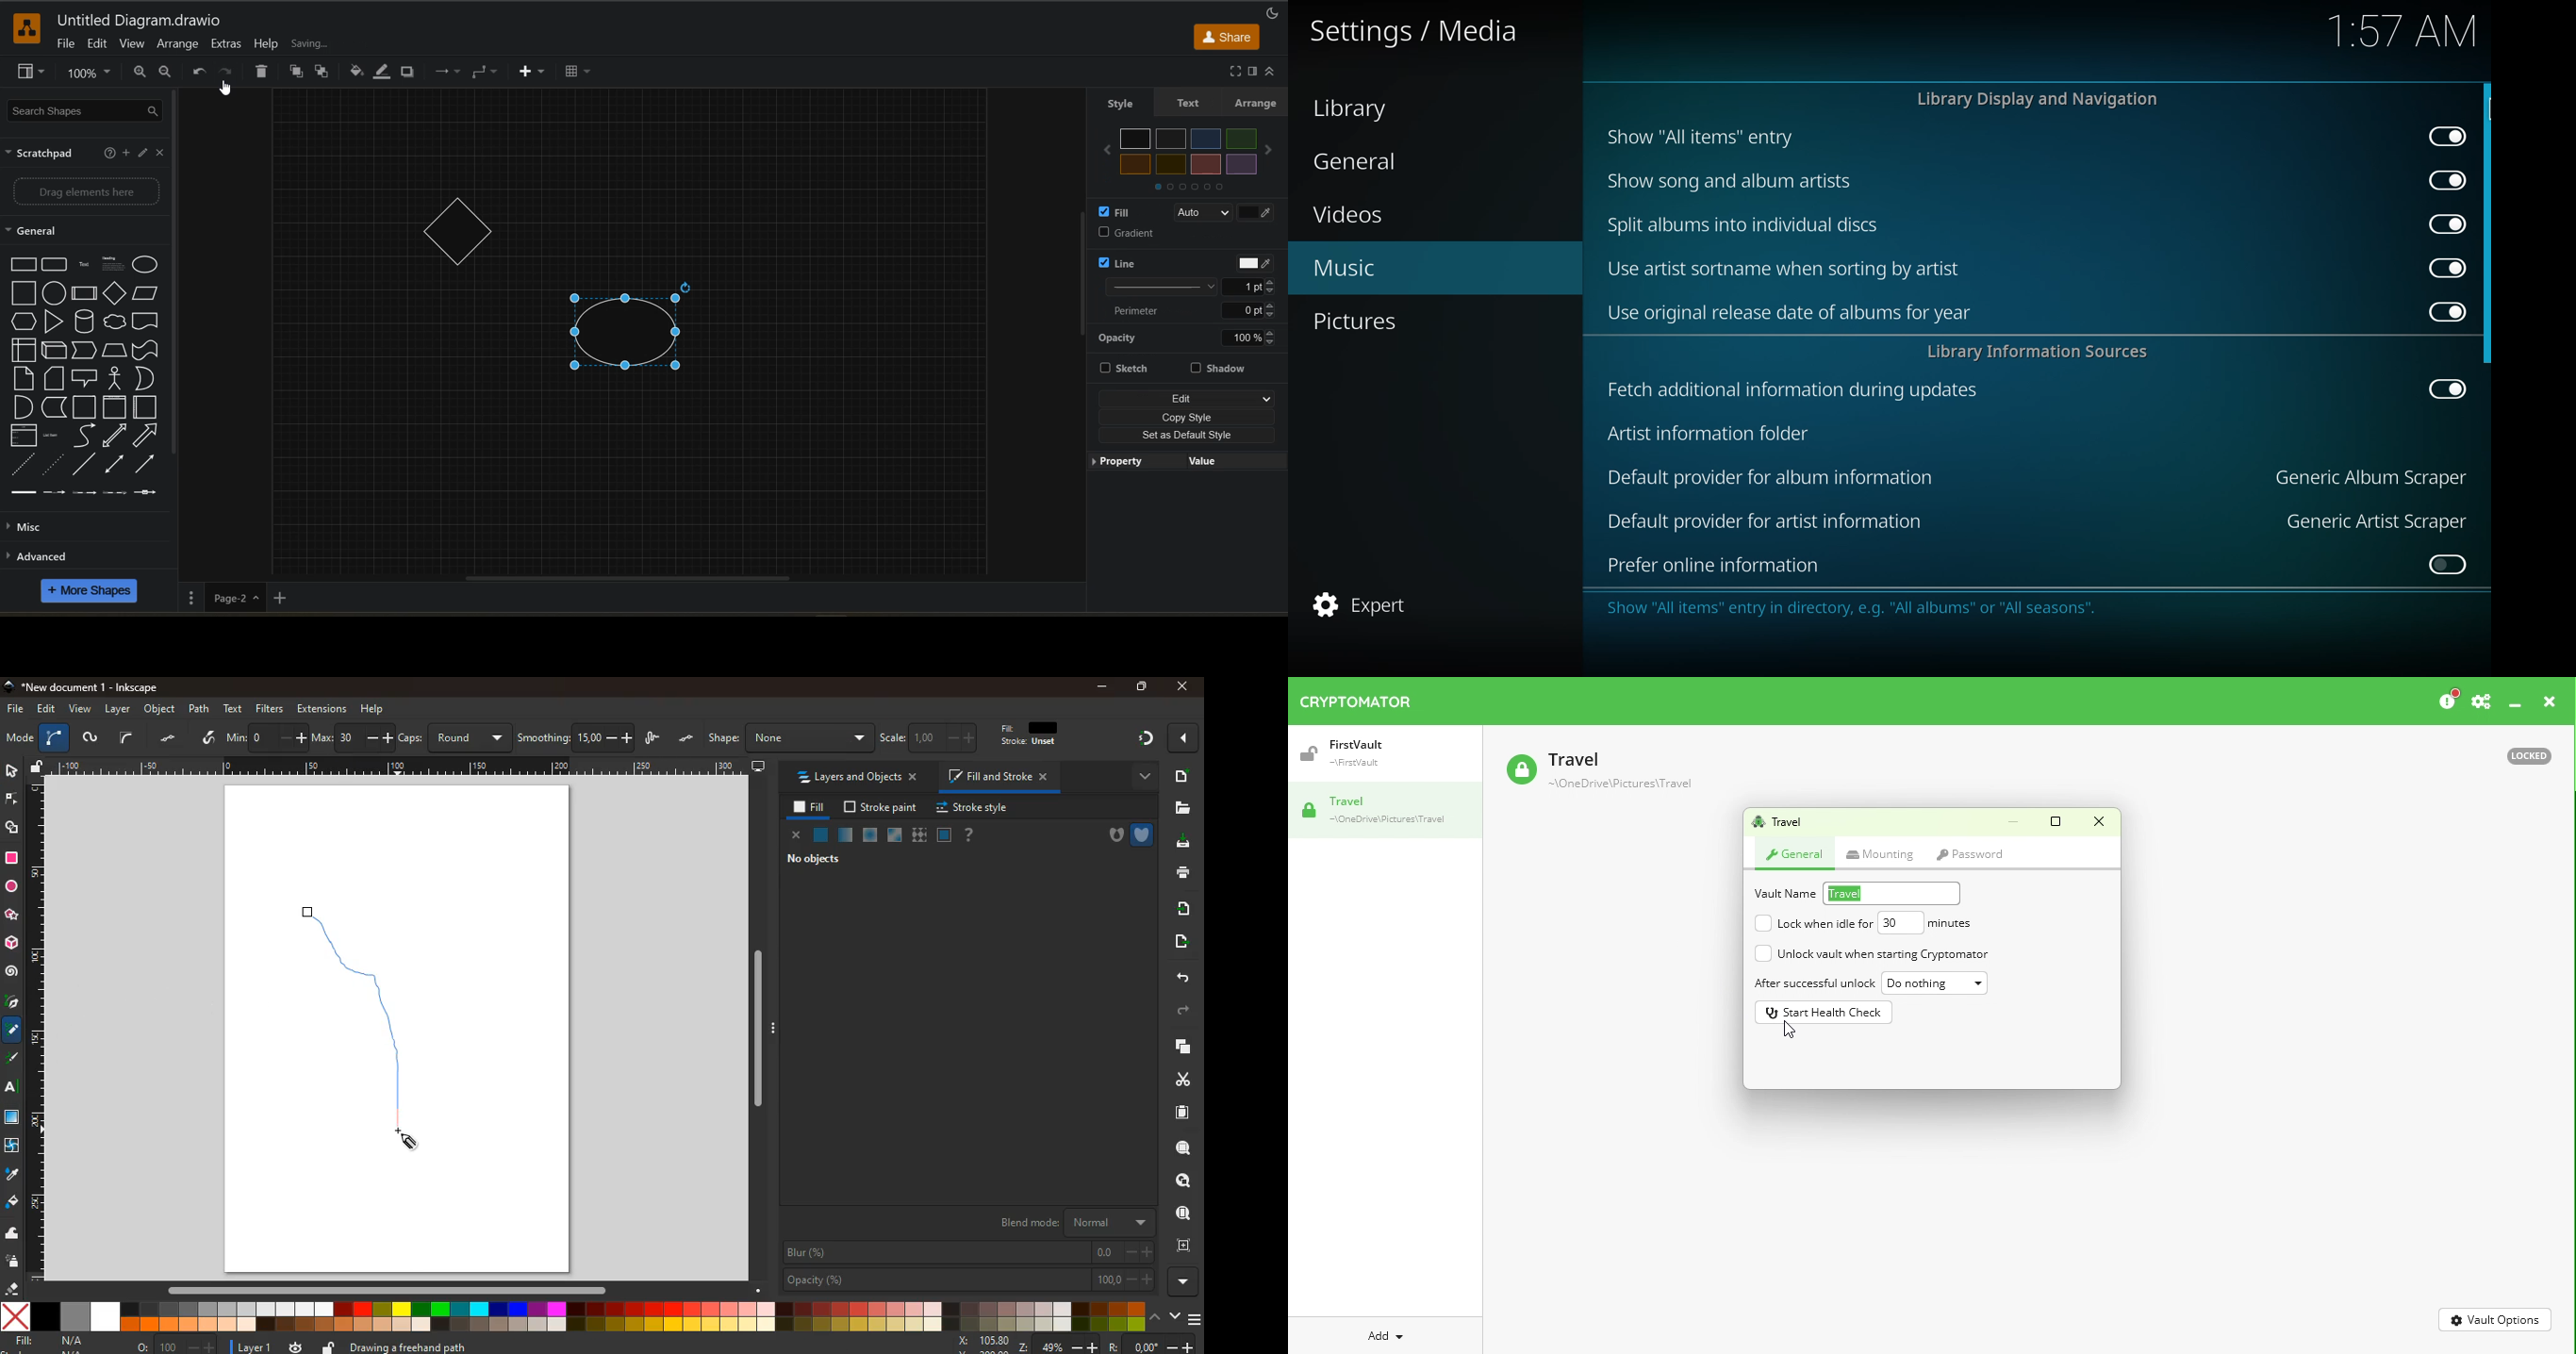  Describe the element at coordinates (1358, 110) in the screenshot. I see `library` at that location.